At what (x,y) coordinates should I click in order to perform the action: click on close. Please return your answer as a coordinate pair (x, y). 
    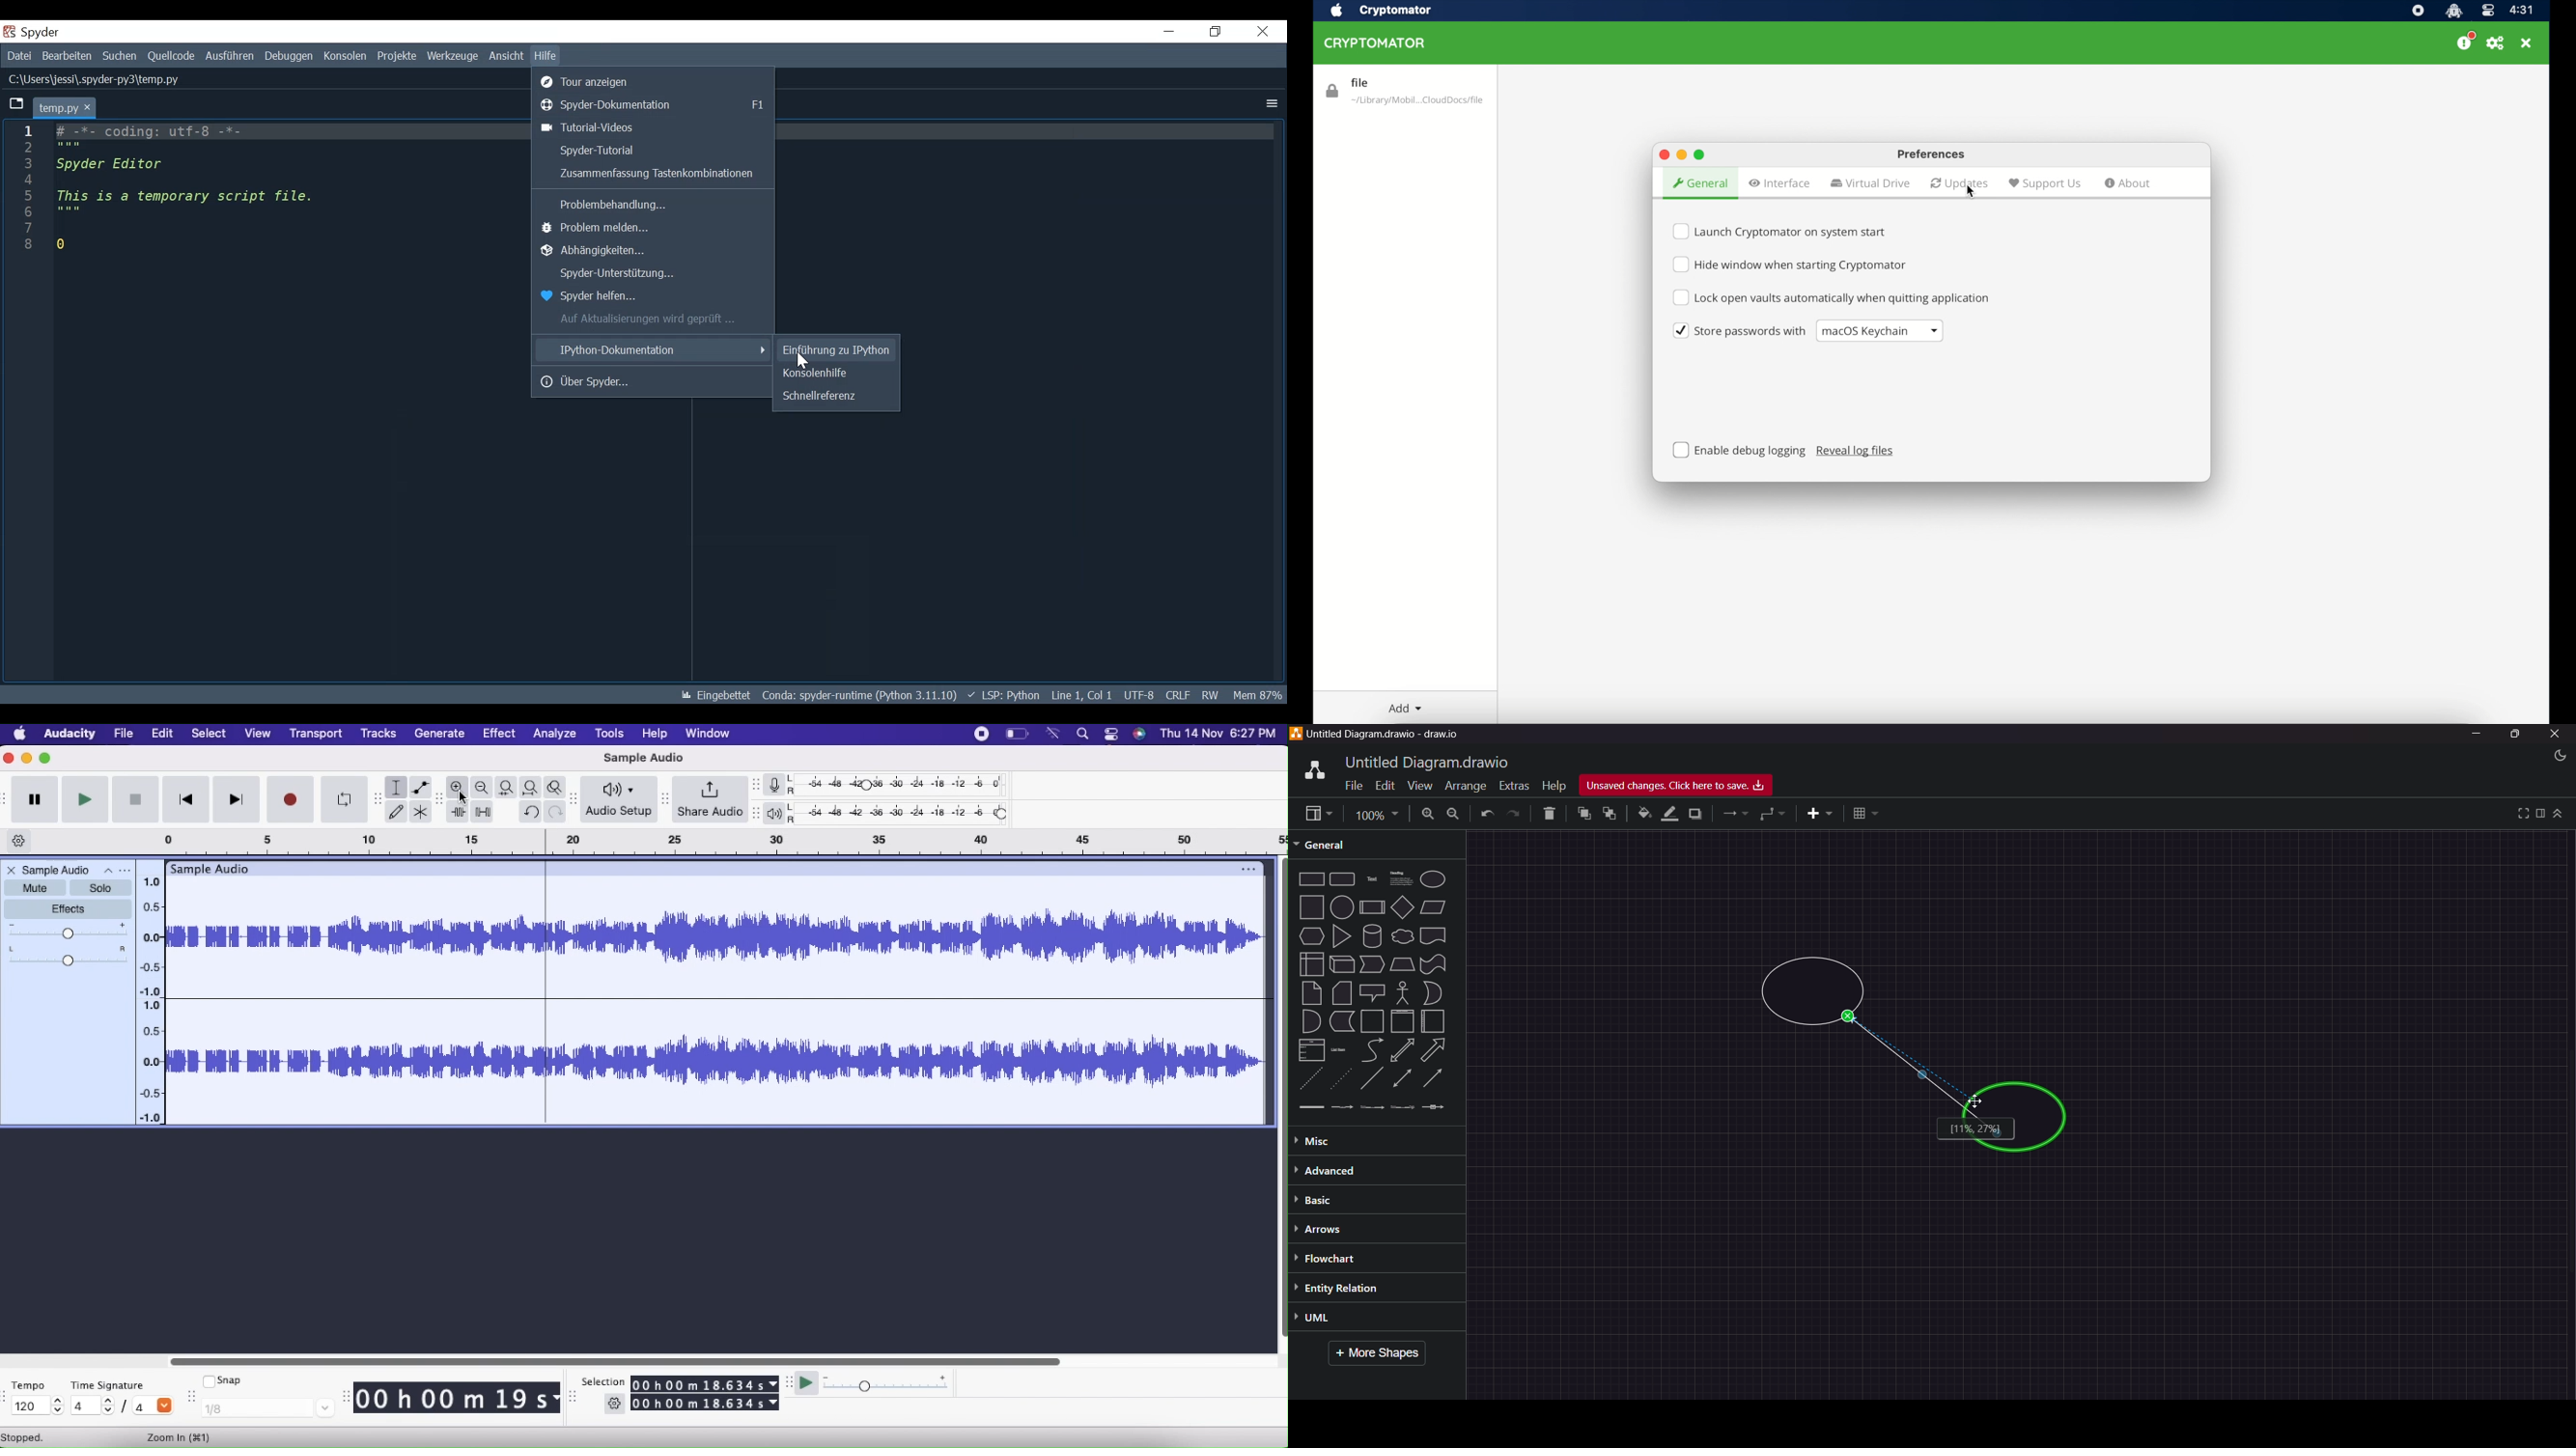
    Looking at the image, I should click on (2528, 43).